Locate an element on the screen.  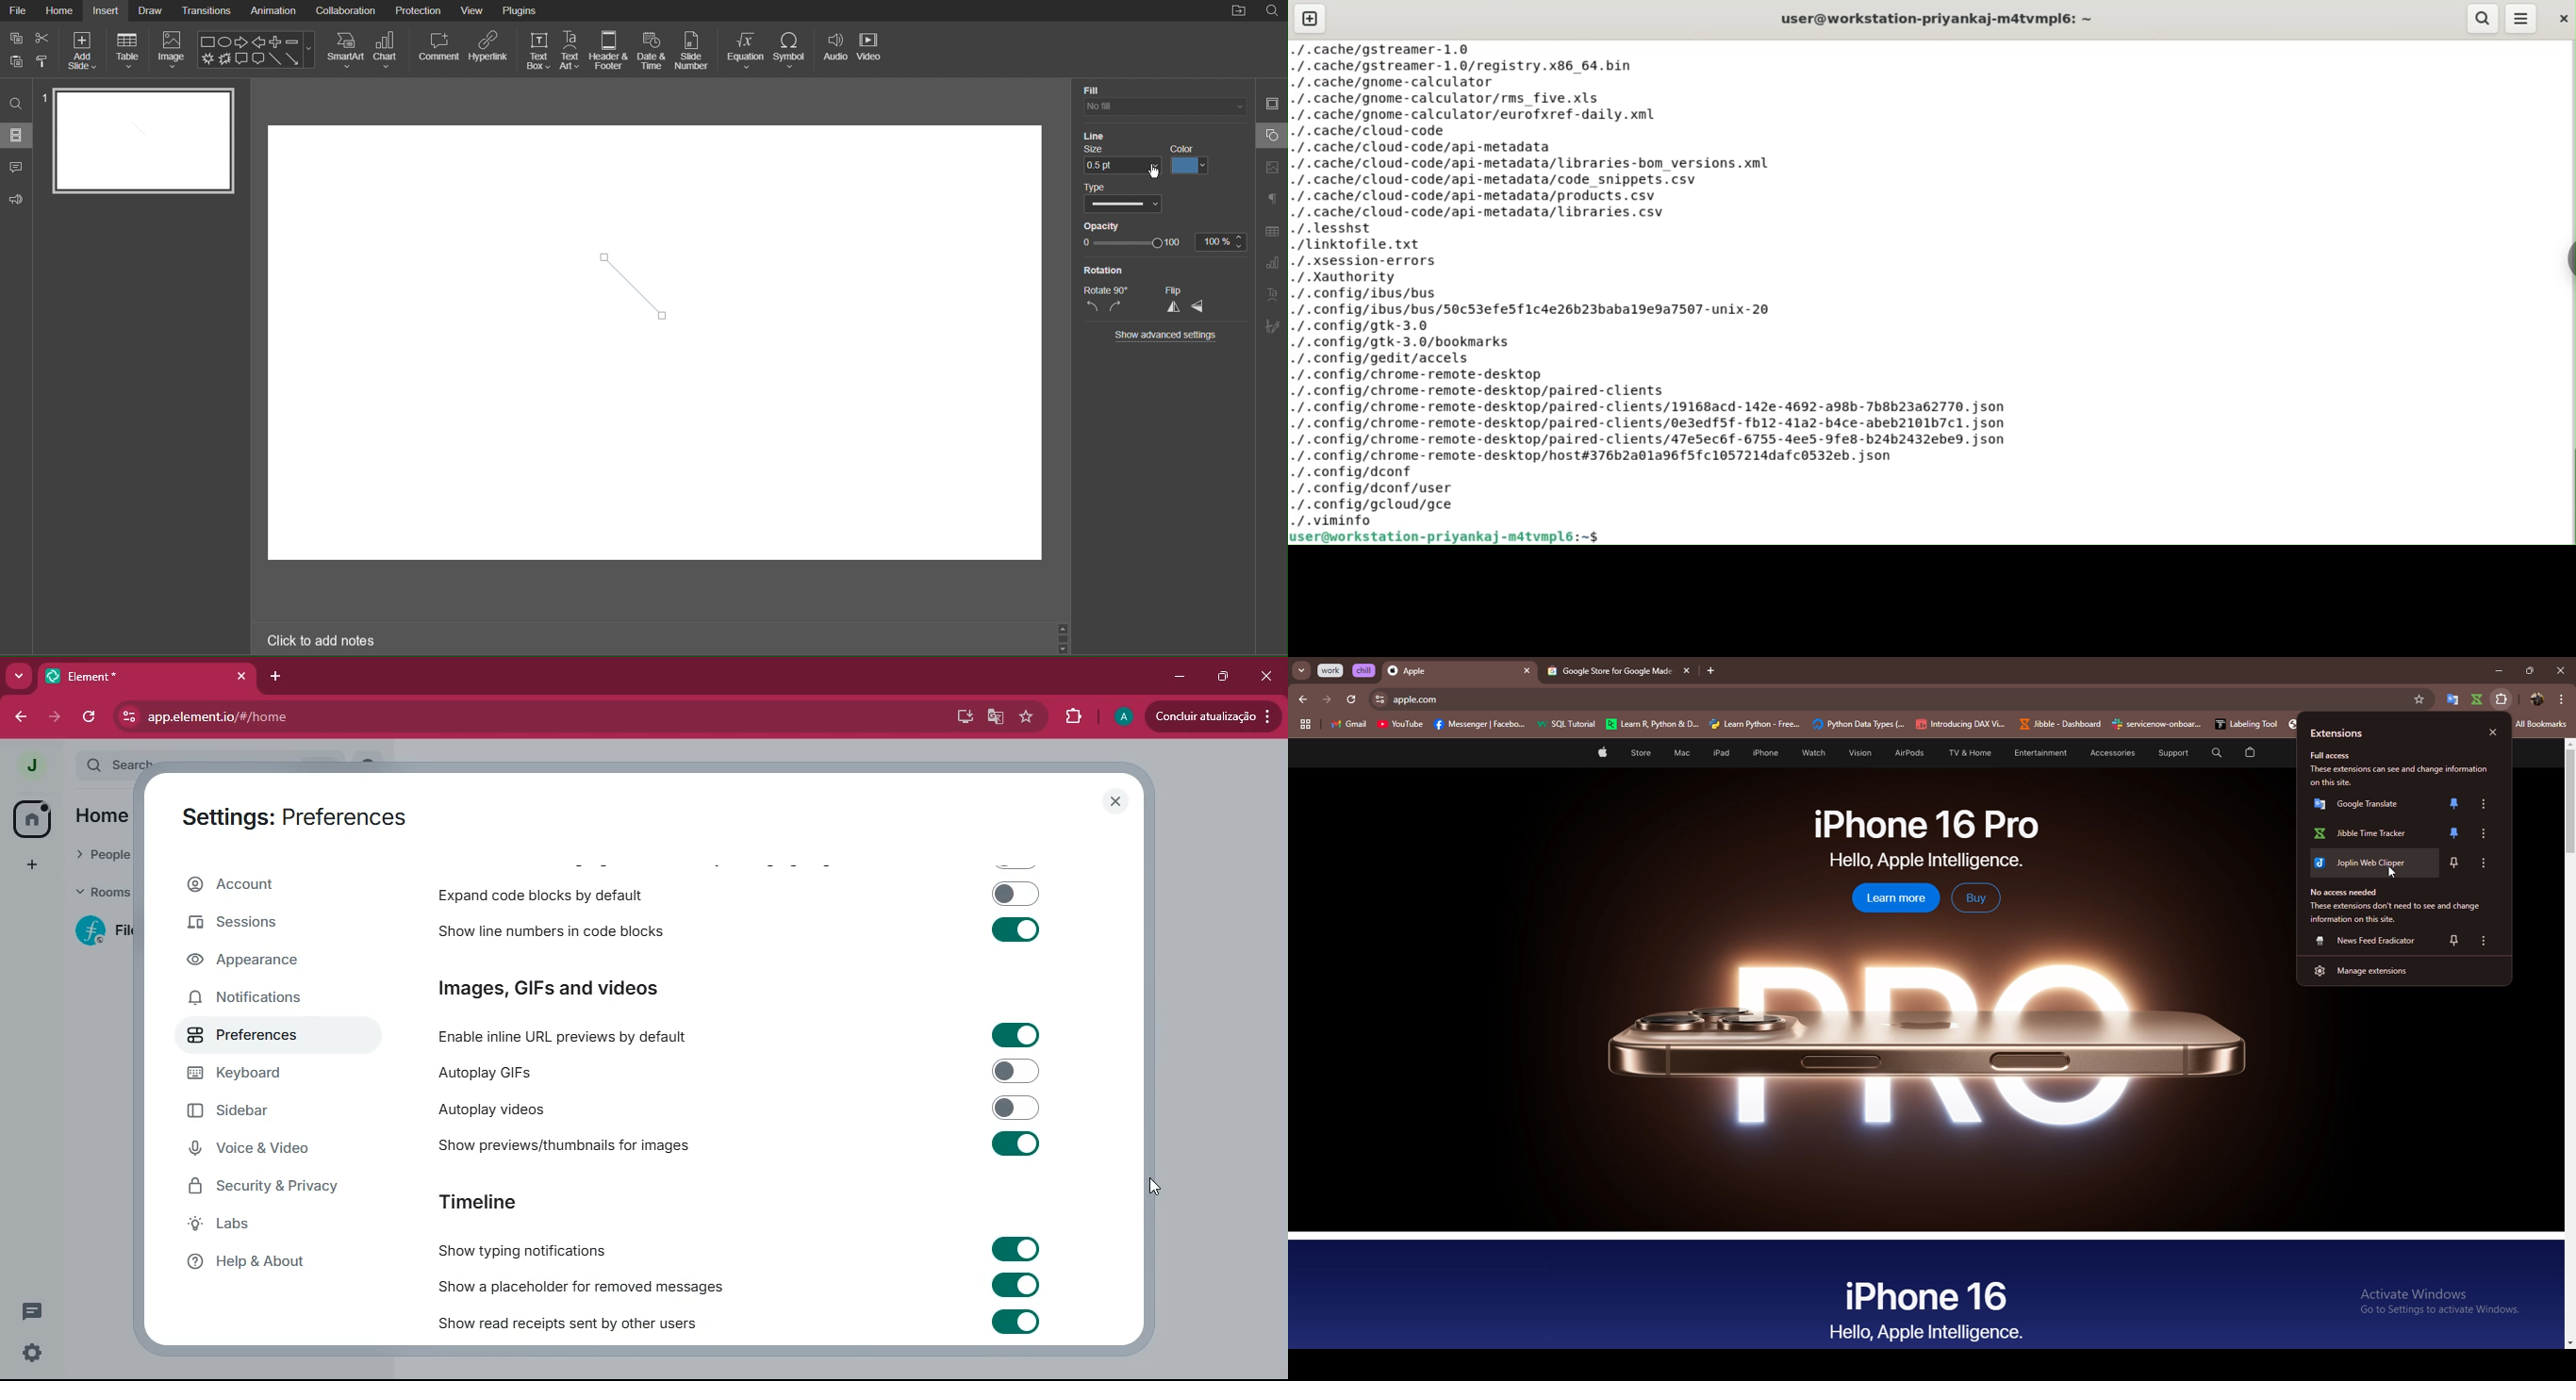
Lean more is located at coordinates (1888, 899).